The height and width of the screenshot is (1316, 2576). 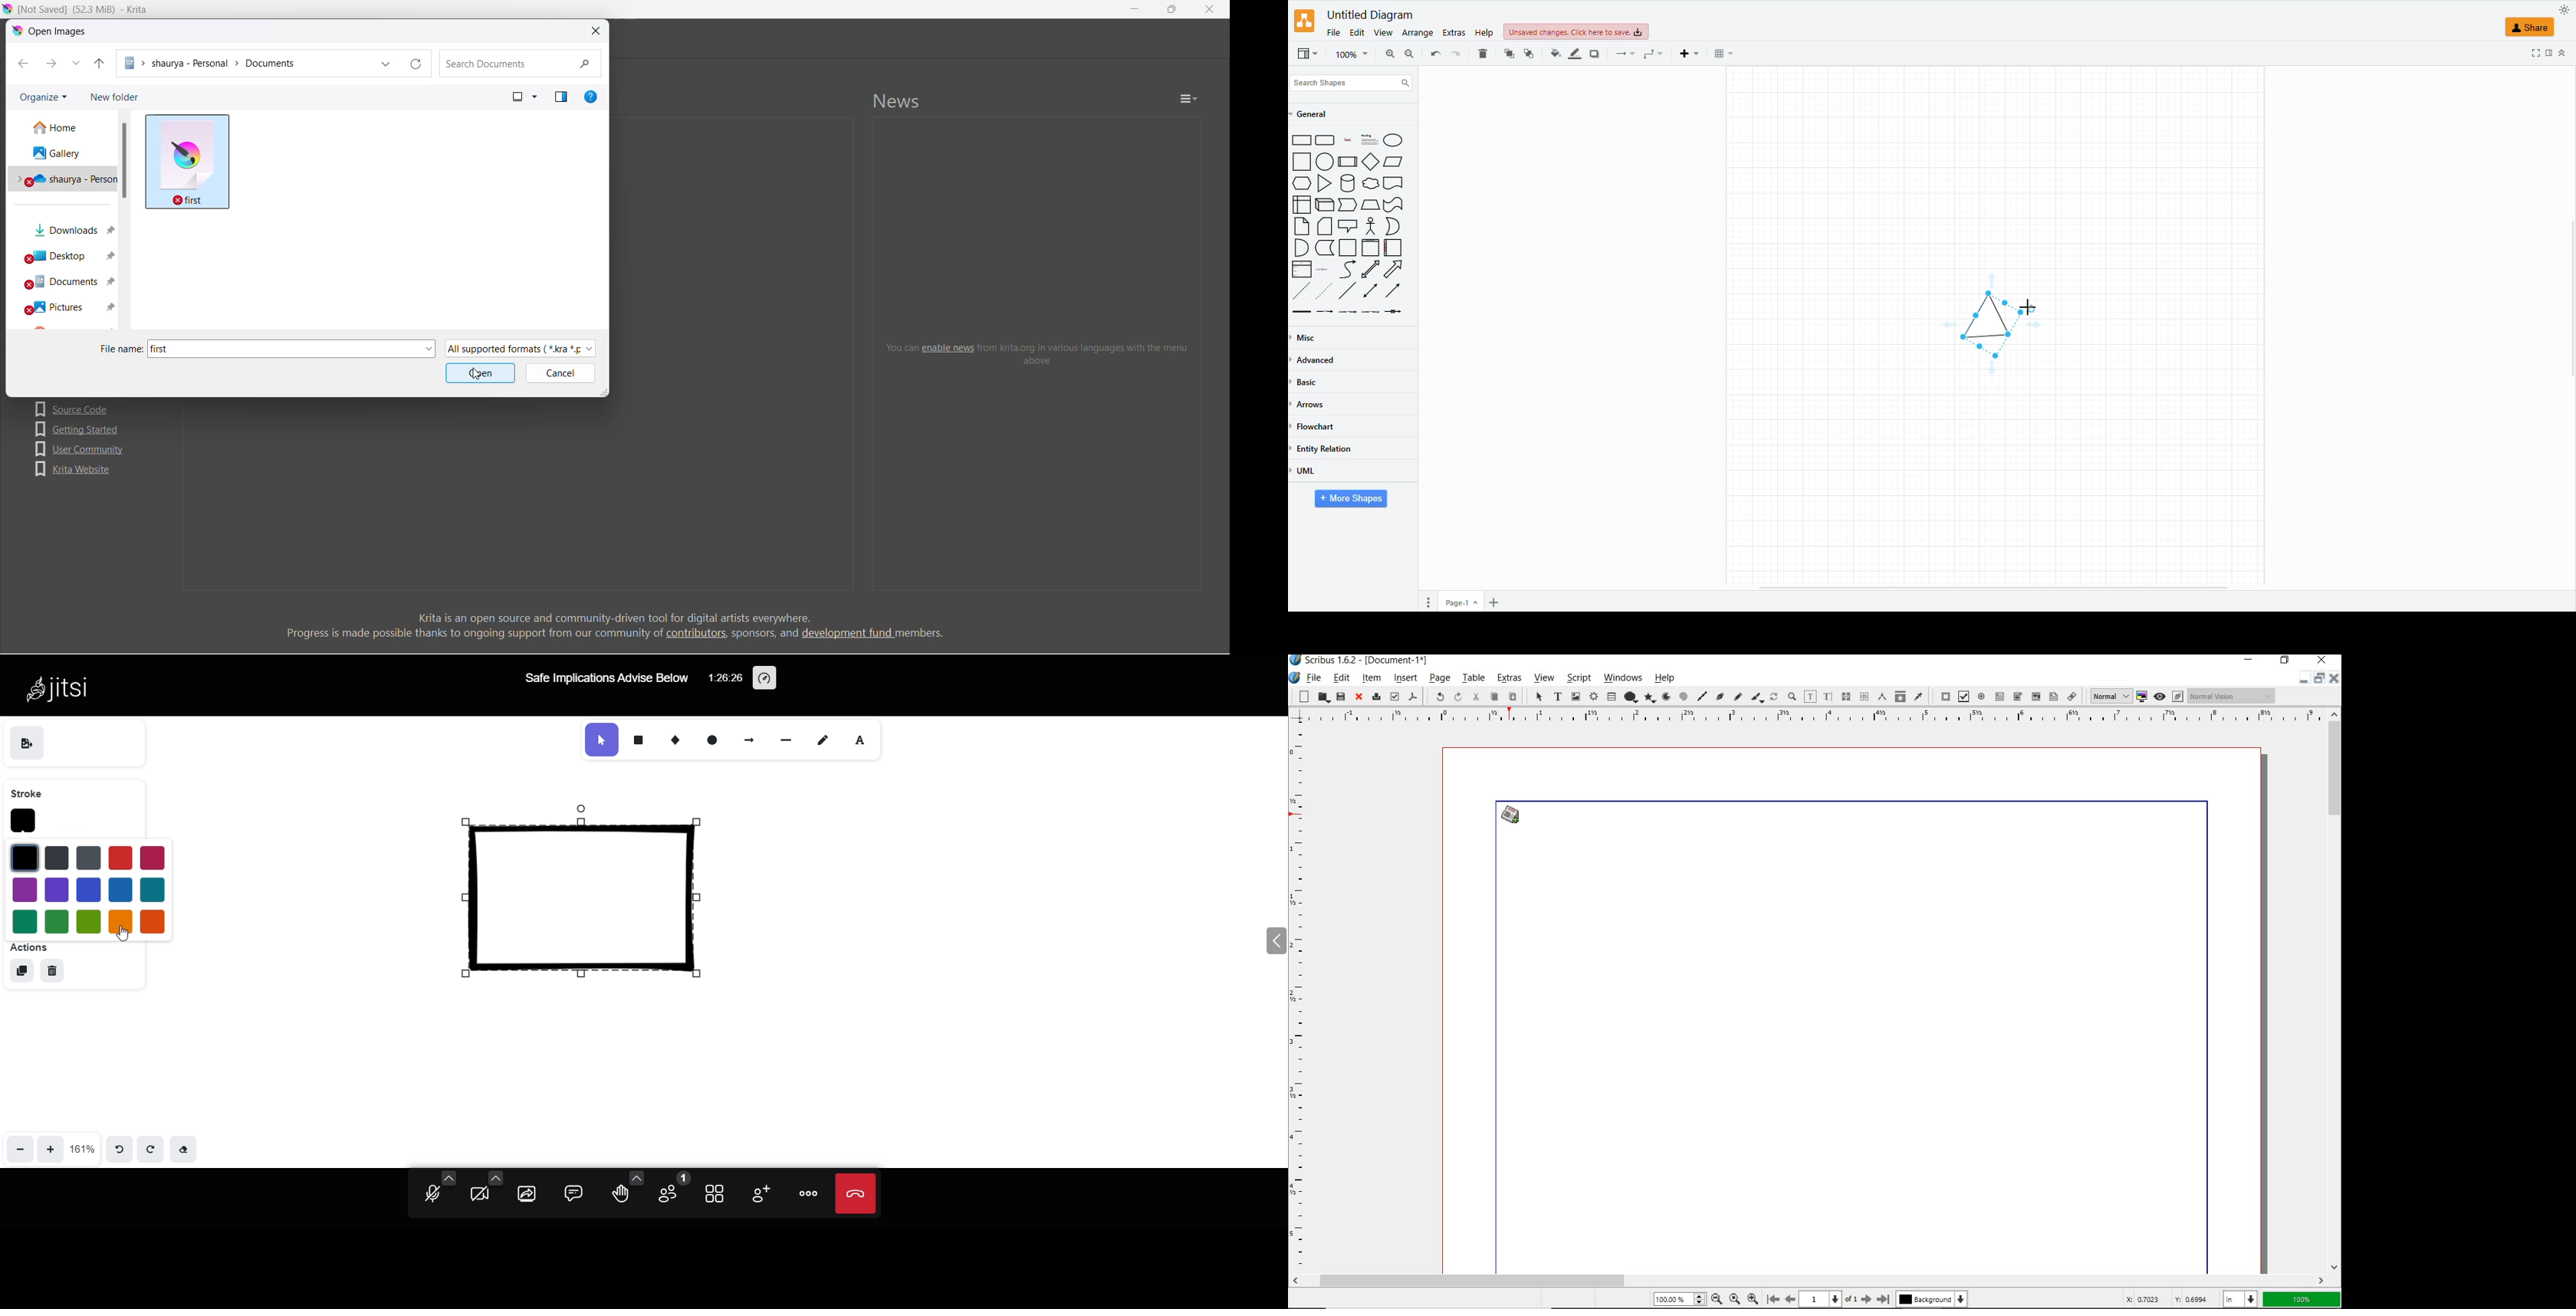 What do you see at coordinates (1349, 291) in the screenshot?
I see `Line` at bounding box center [1349, 291].